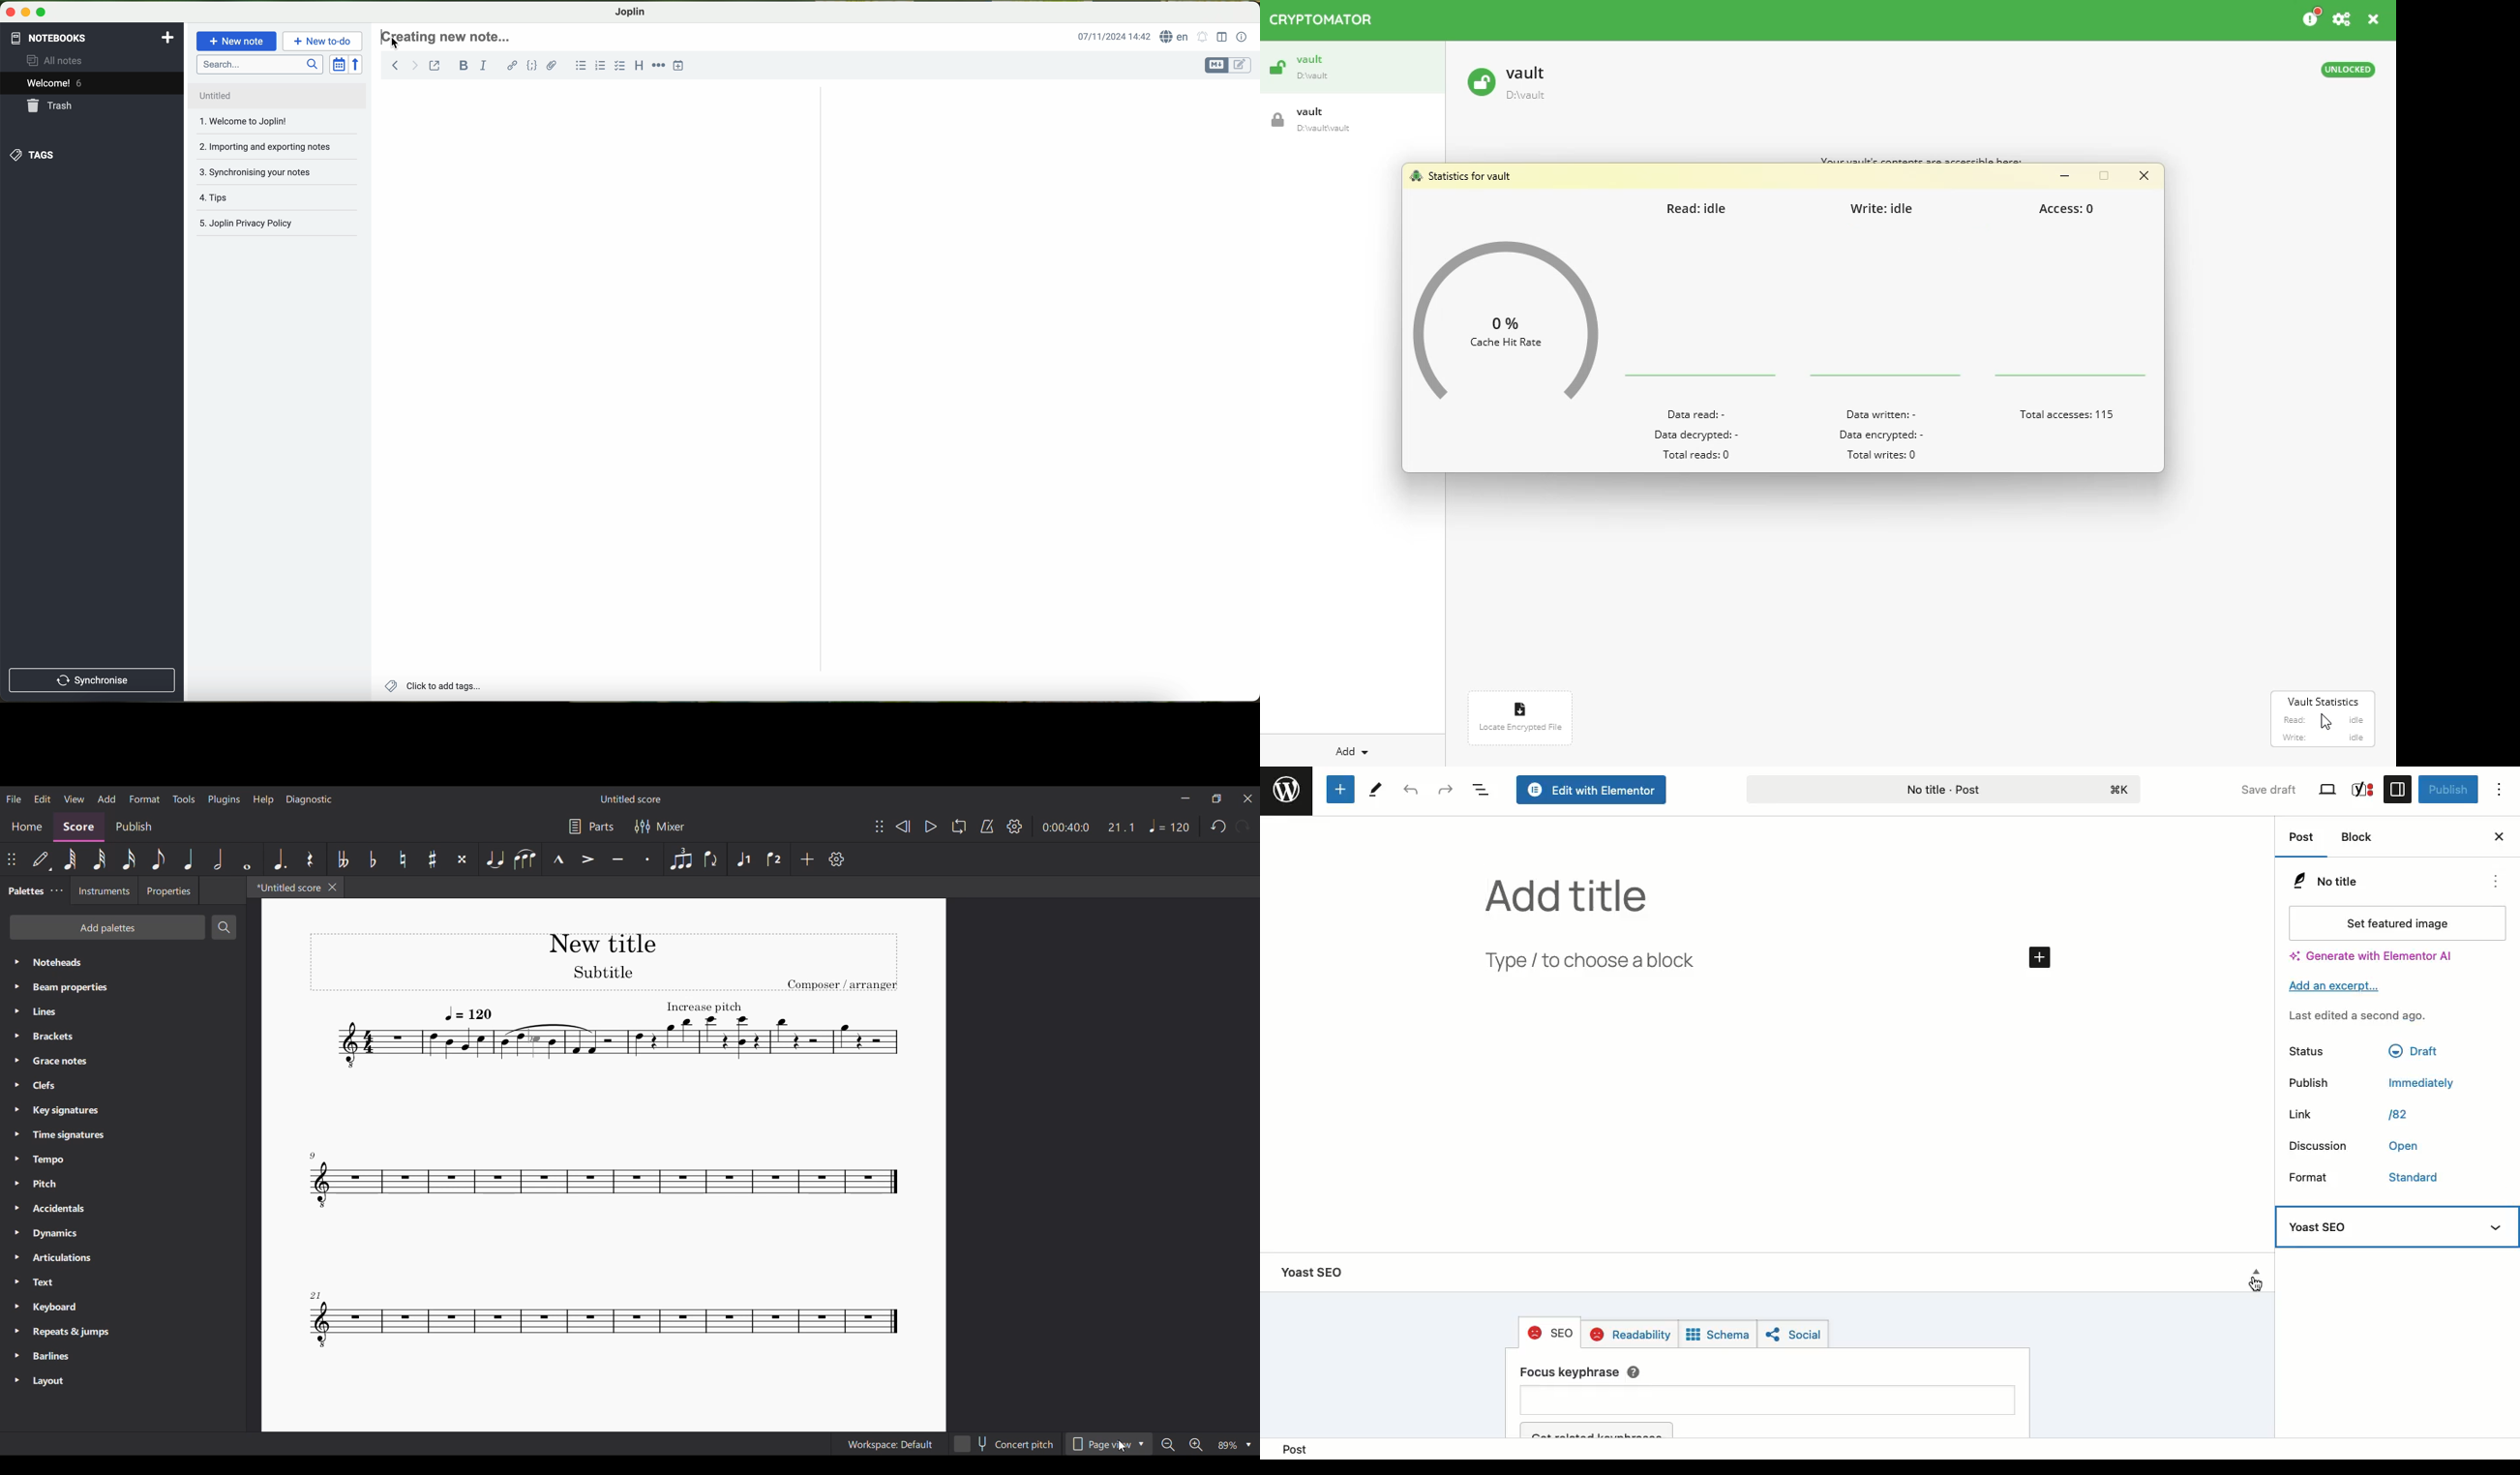 The height and width of the screenshot is (1484, 2520). Describe the element at coordinates (93, 37) in the screenshot. I see `notebooks` at that location.